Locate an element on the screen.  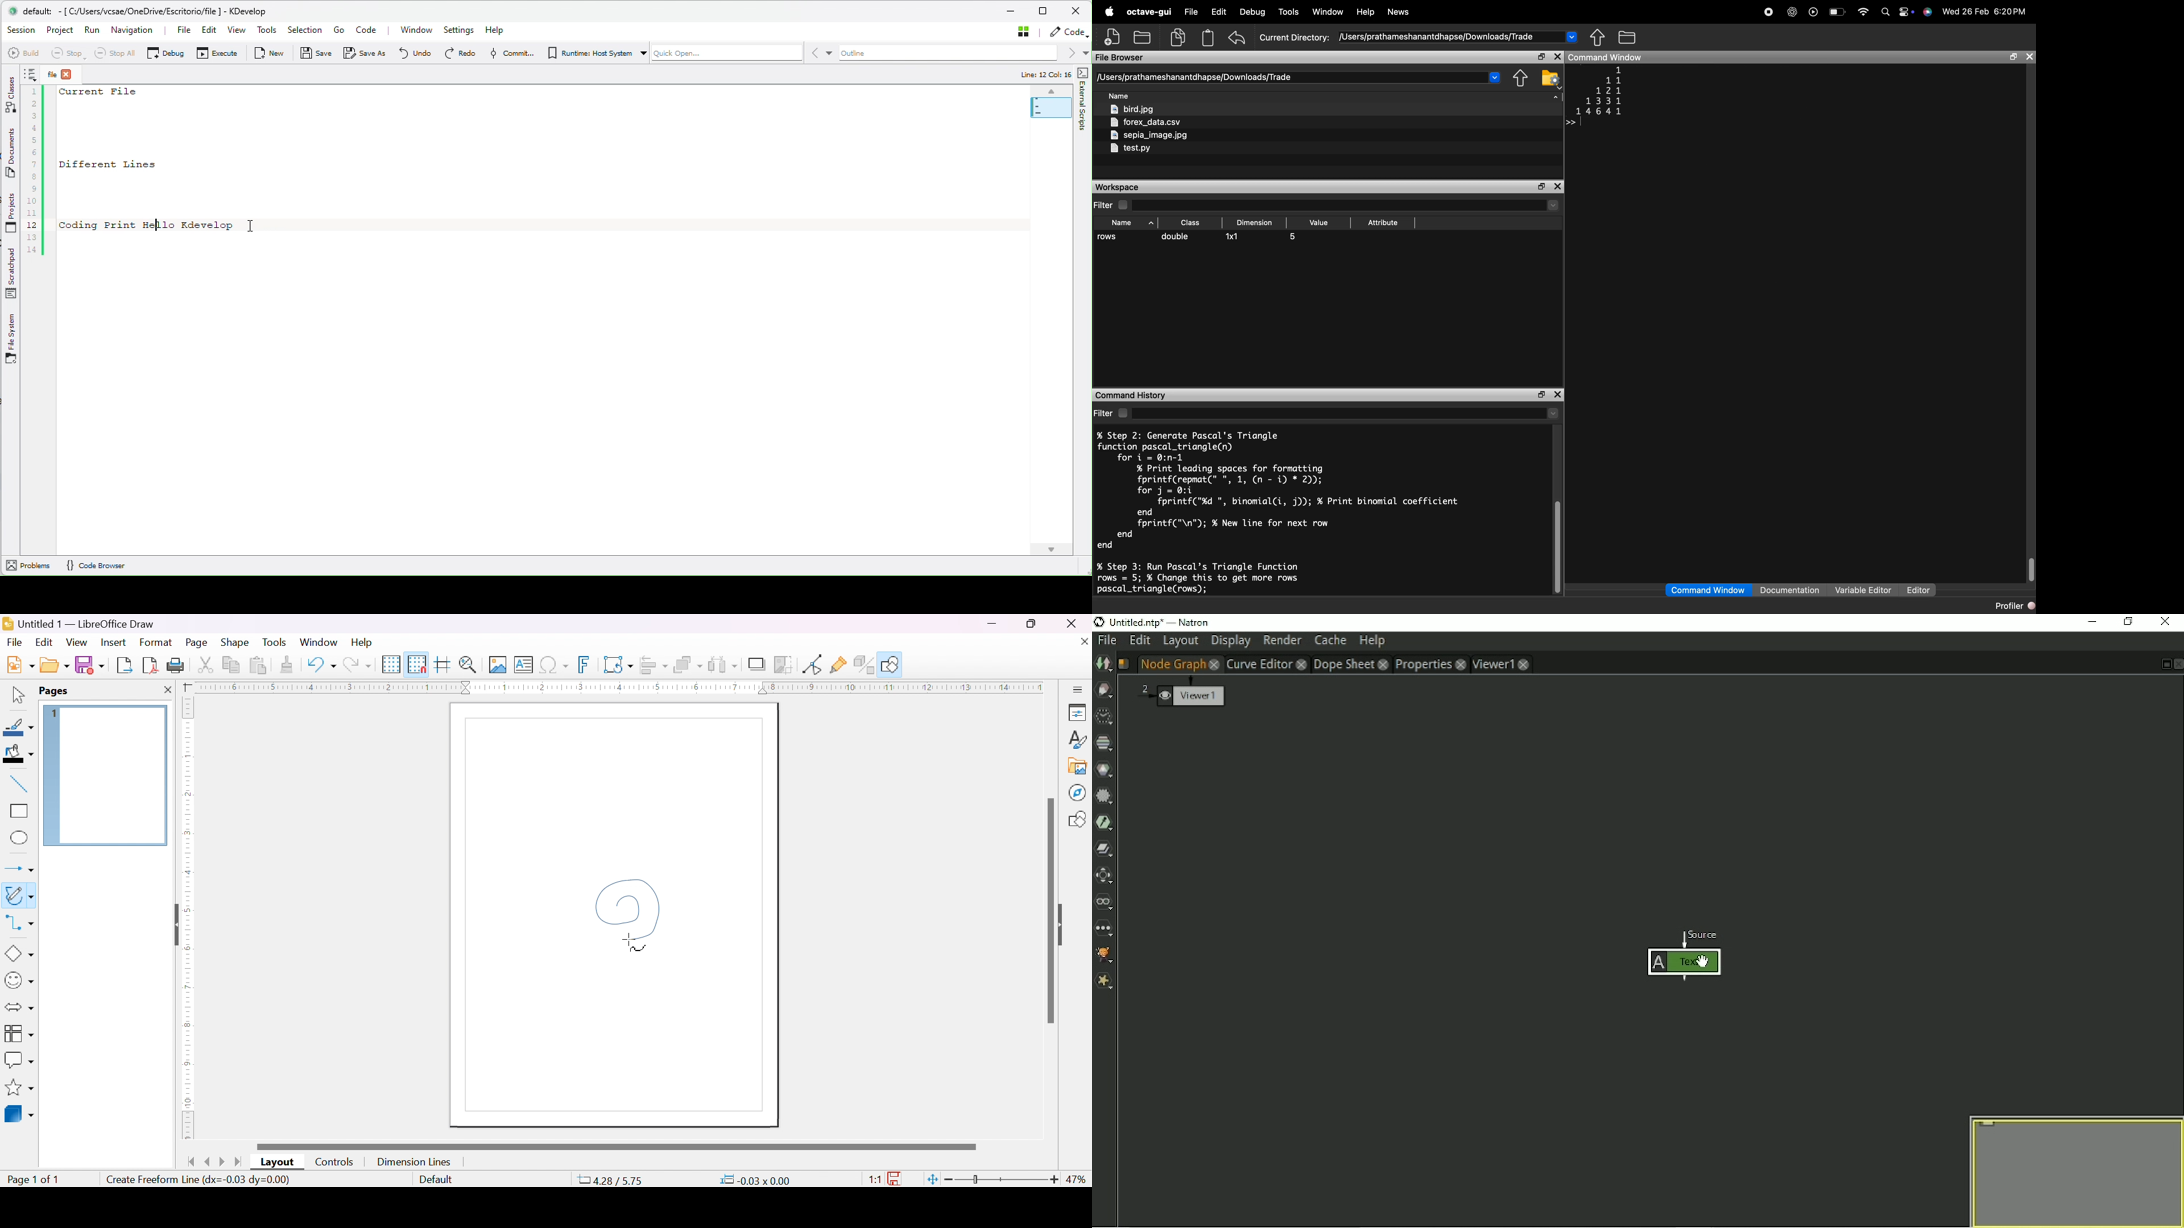
slide master name. Right-click for list or click for dialog. is located at coordinates (436, 1181).